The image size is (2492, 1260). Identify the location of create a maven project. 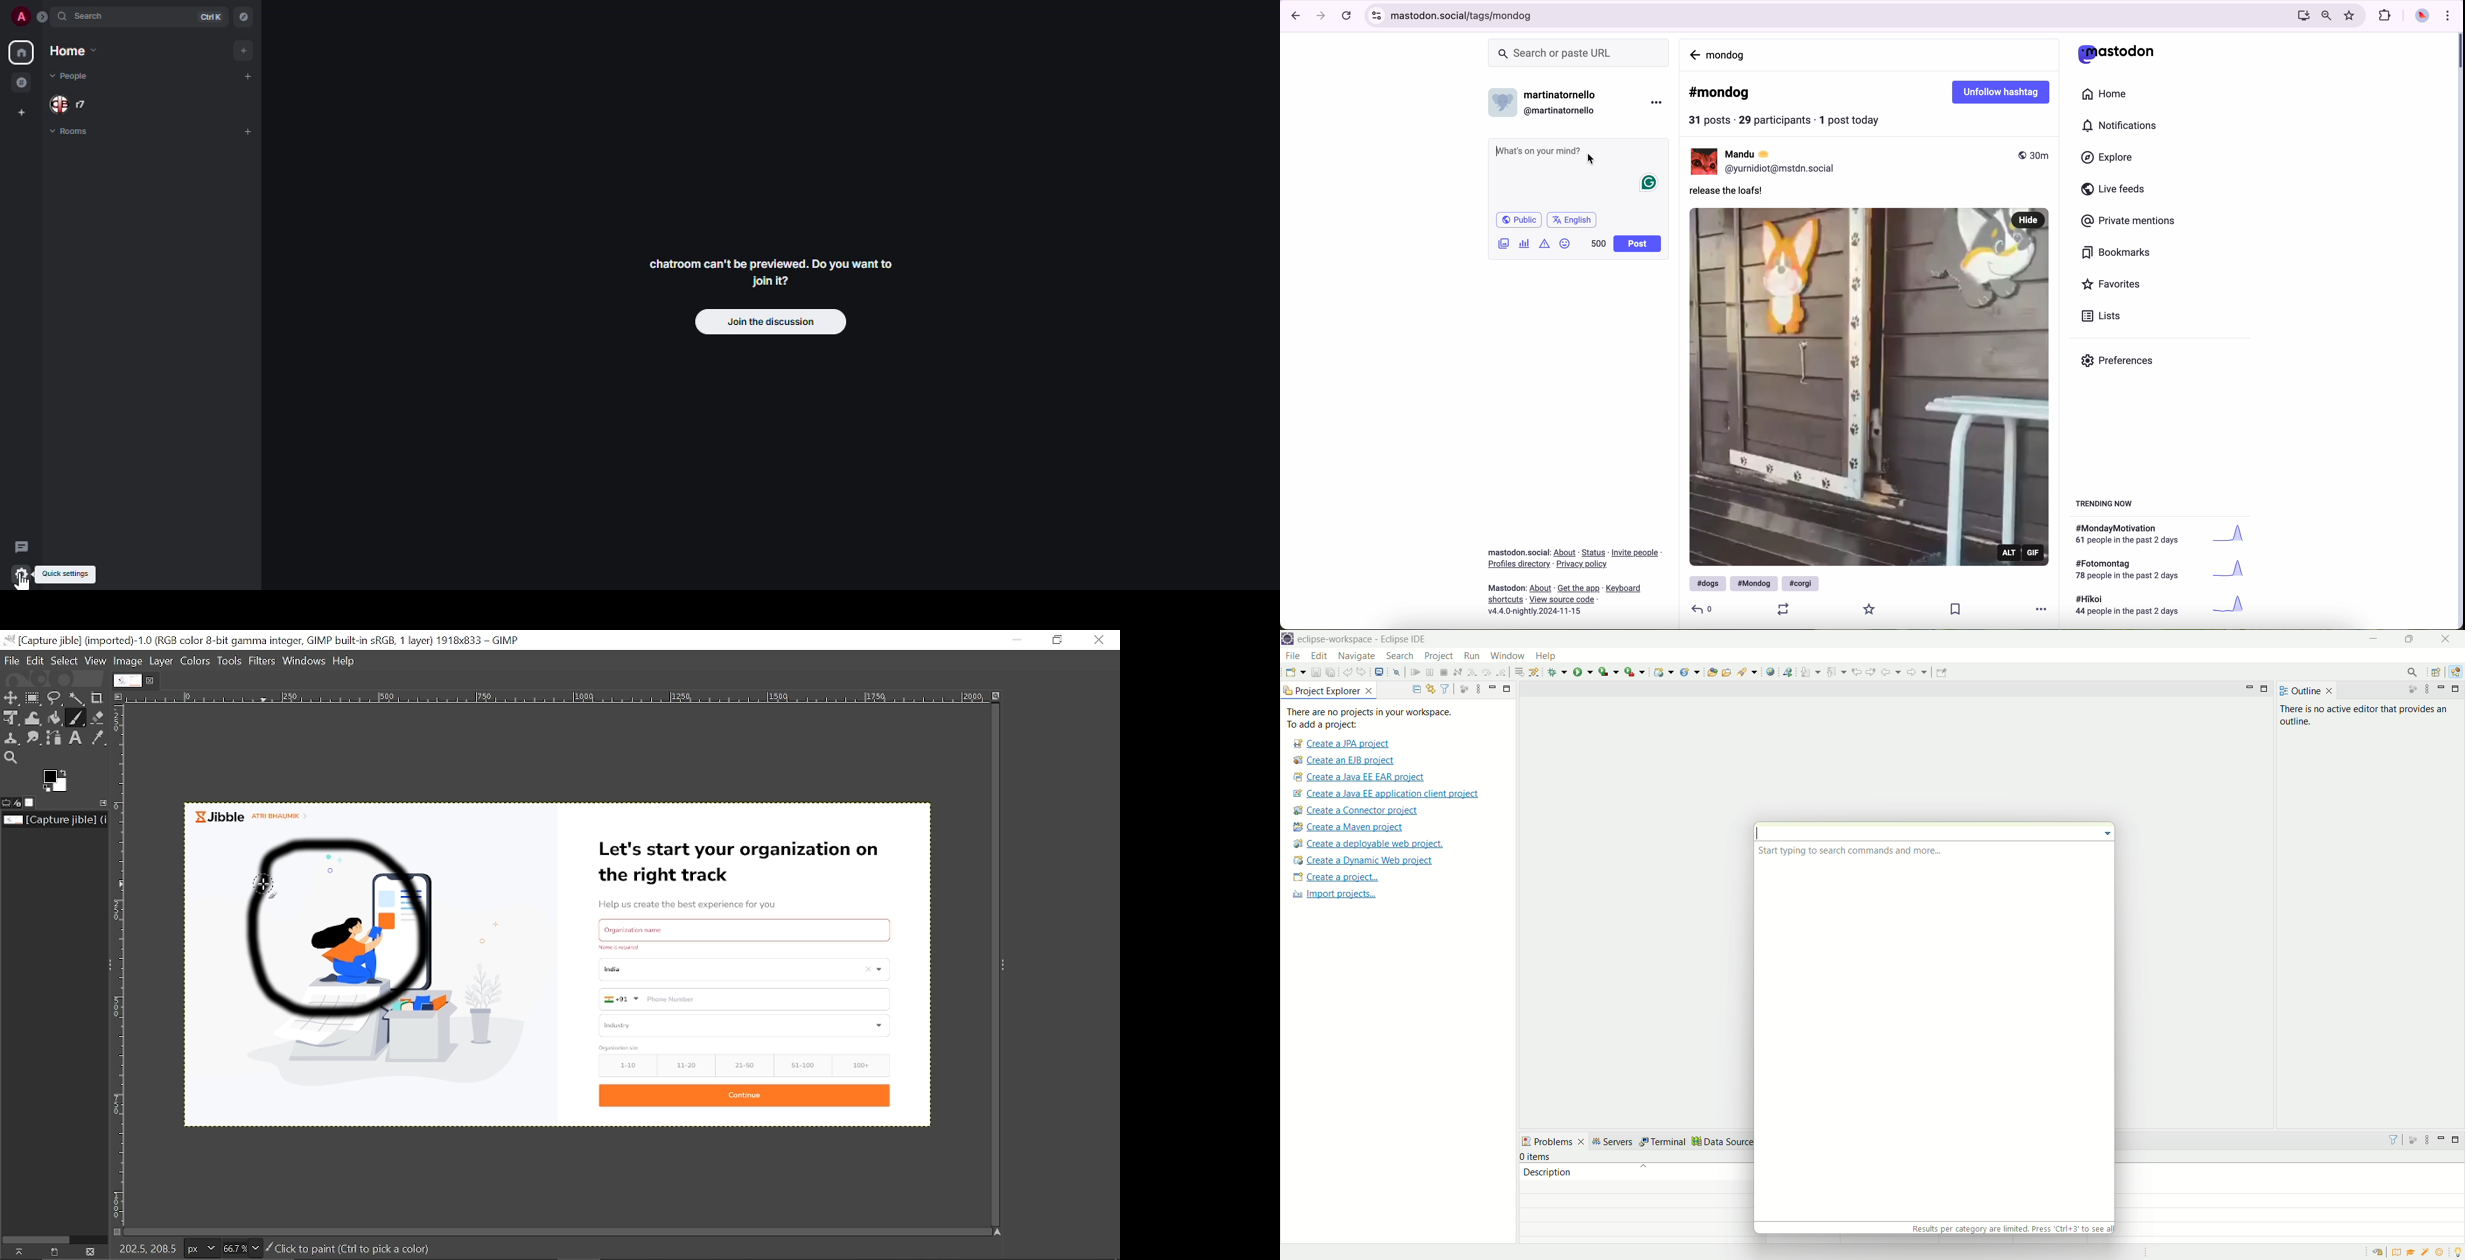
(1349, 828).